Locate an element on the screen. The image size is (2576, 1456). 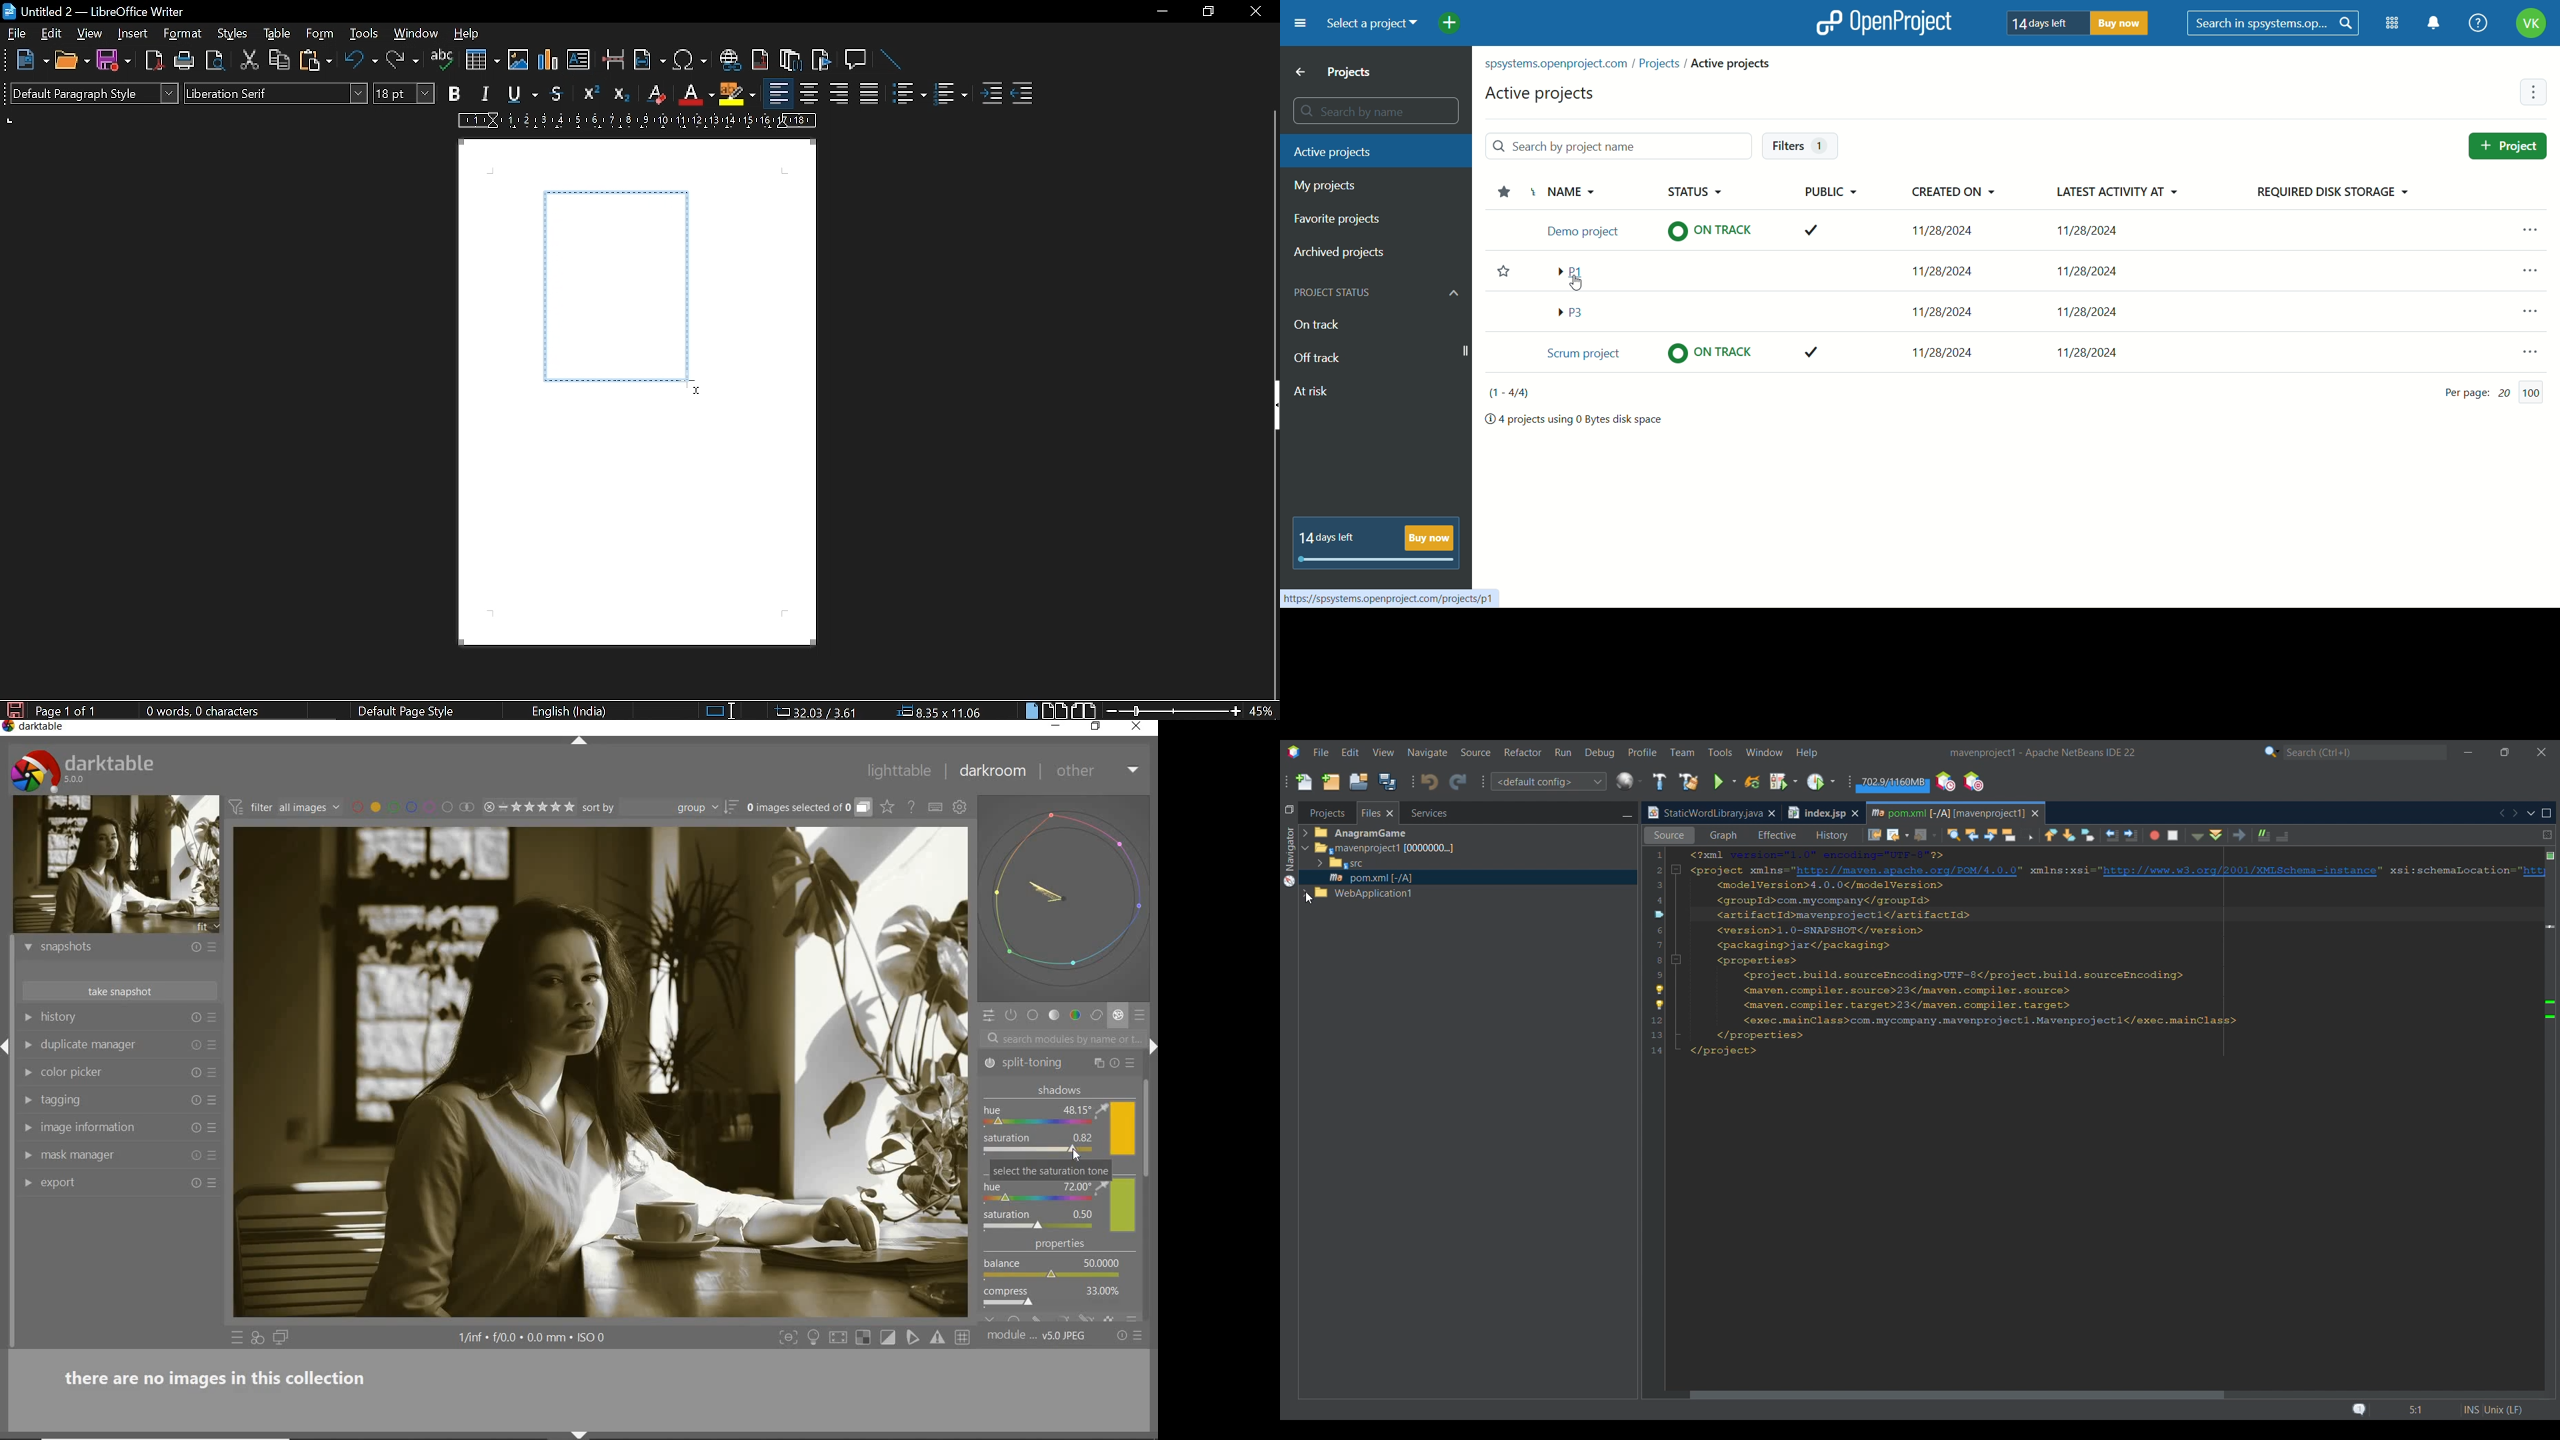
toggle ordered list is located at coordinates (950, 95).